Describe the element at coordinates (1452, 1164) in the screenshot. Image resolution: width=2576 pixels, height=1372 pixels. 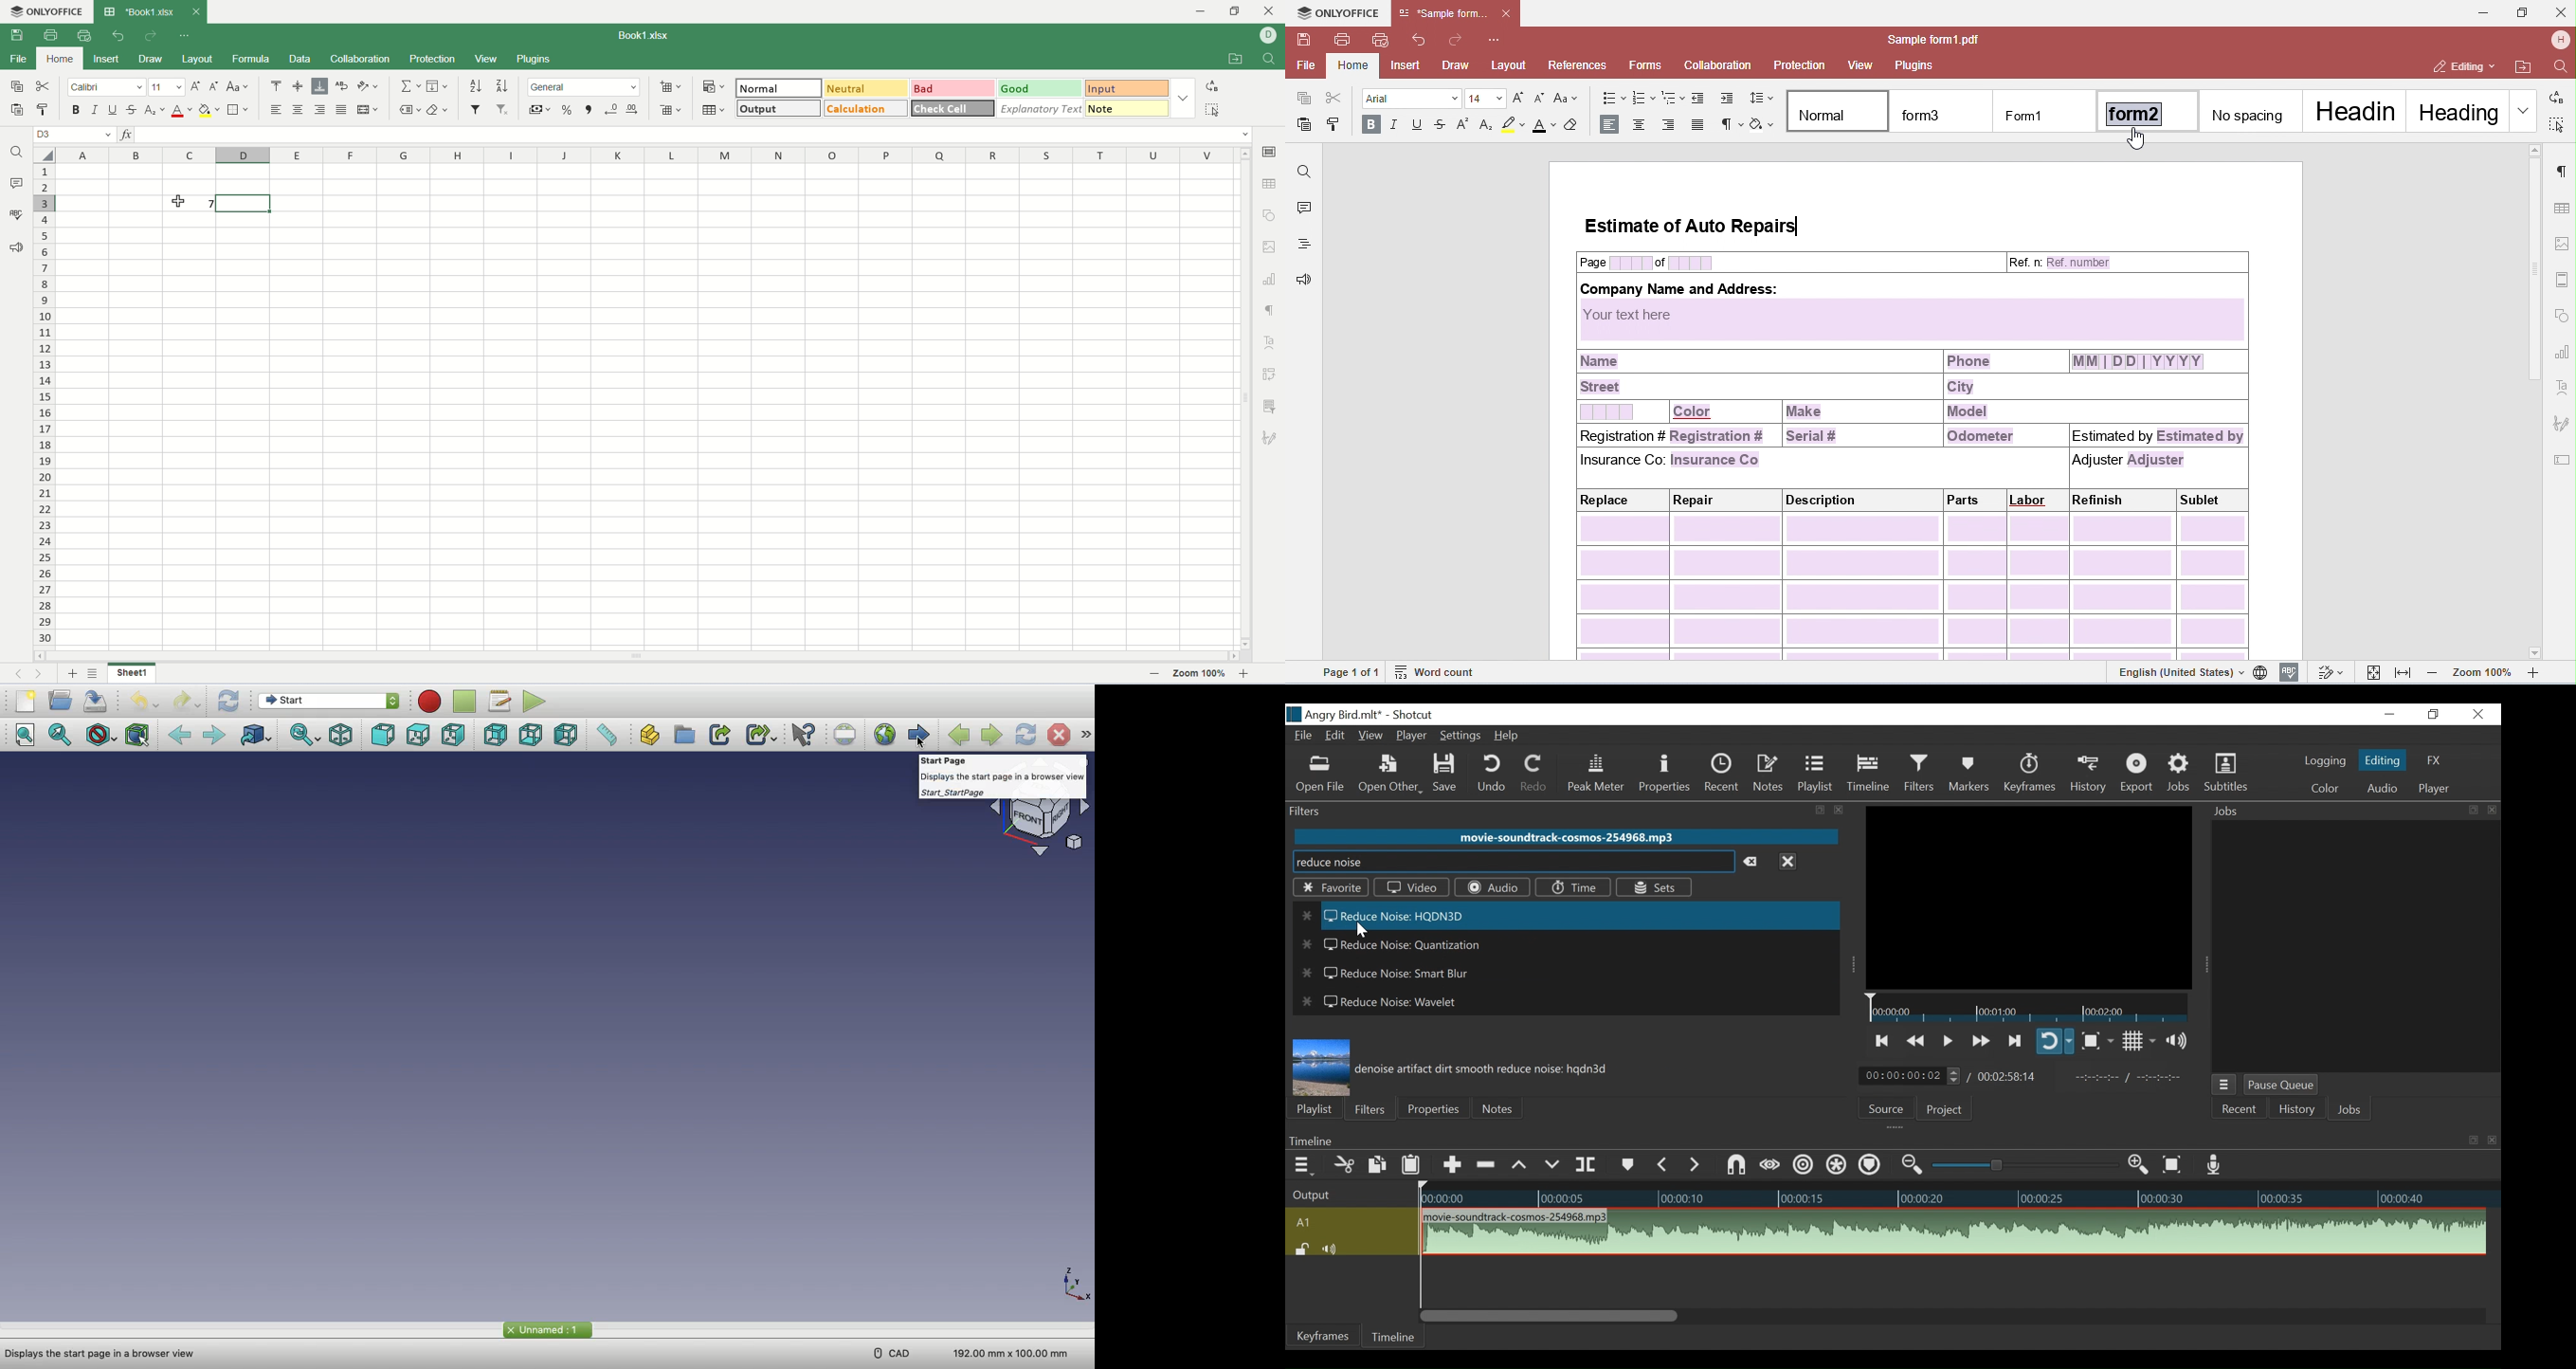
I see `Append` at that location.